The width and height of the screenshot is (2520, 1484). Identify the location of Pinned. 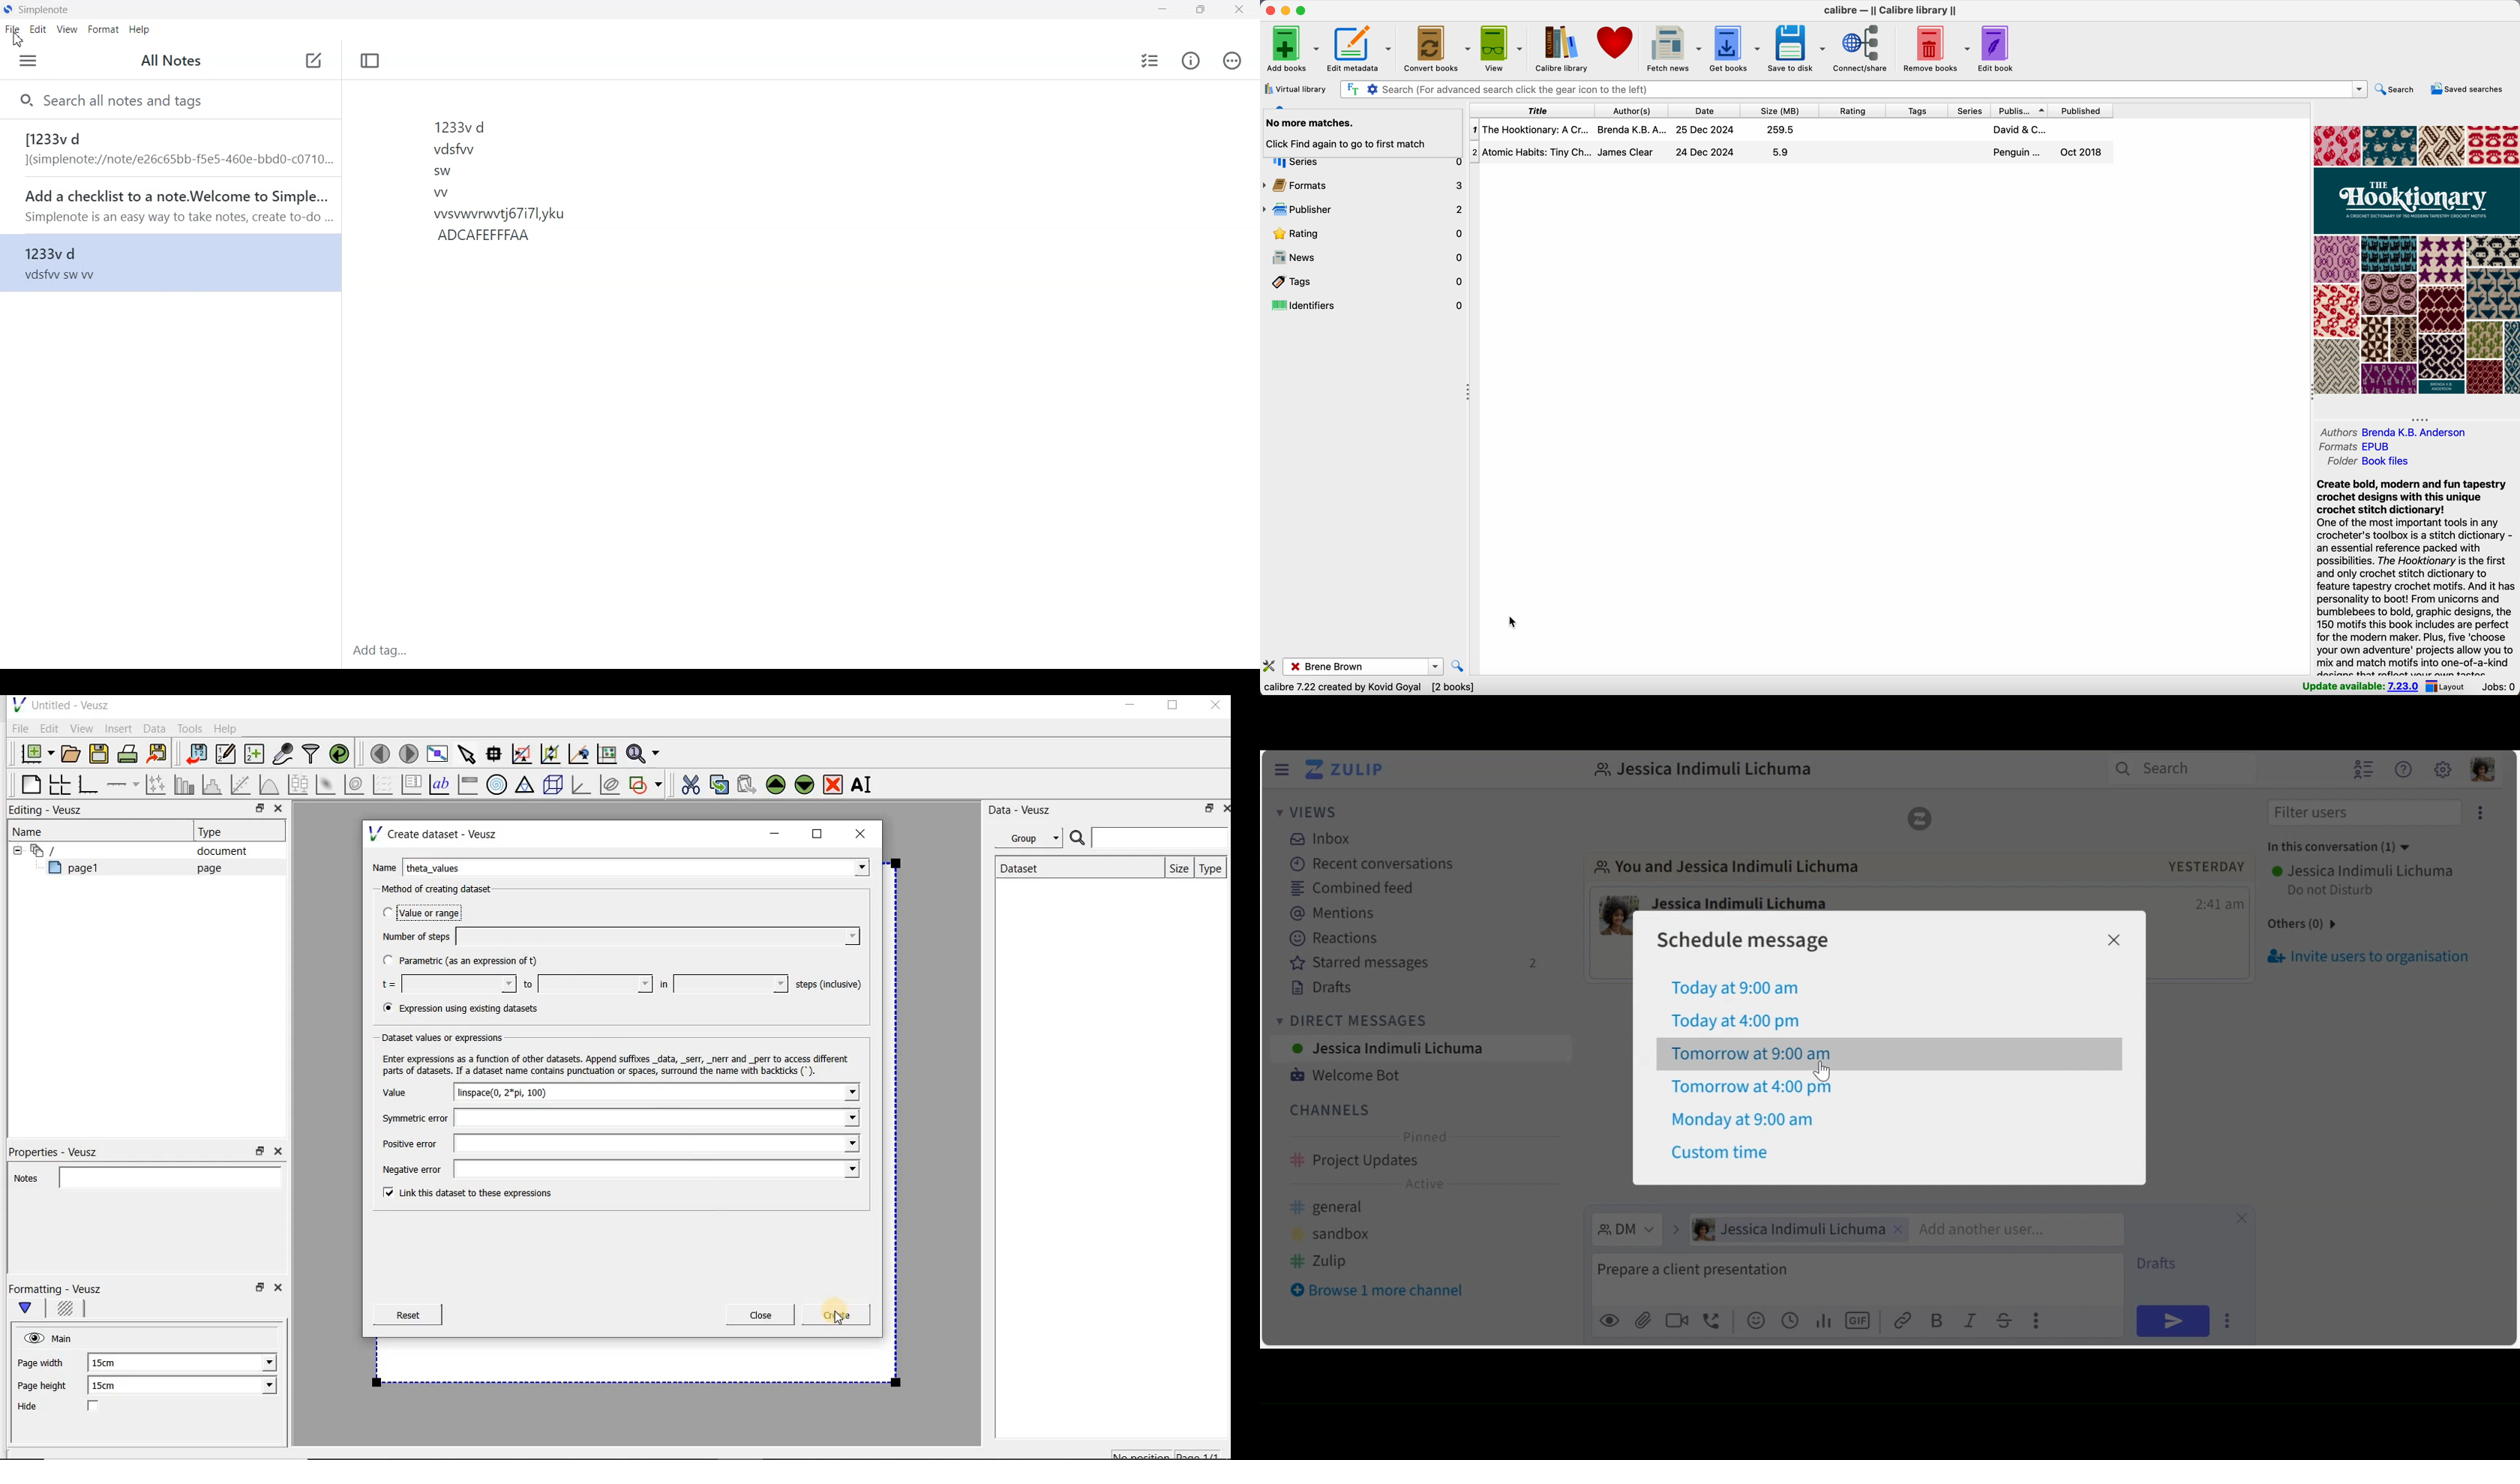
(1425, 1137).